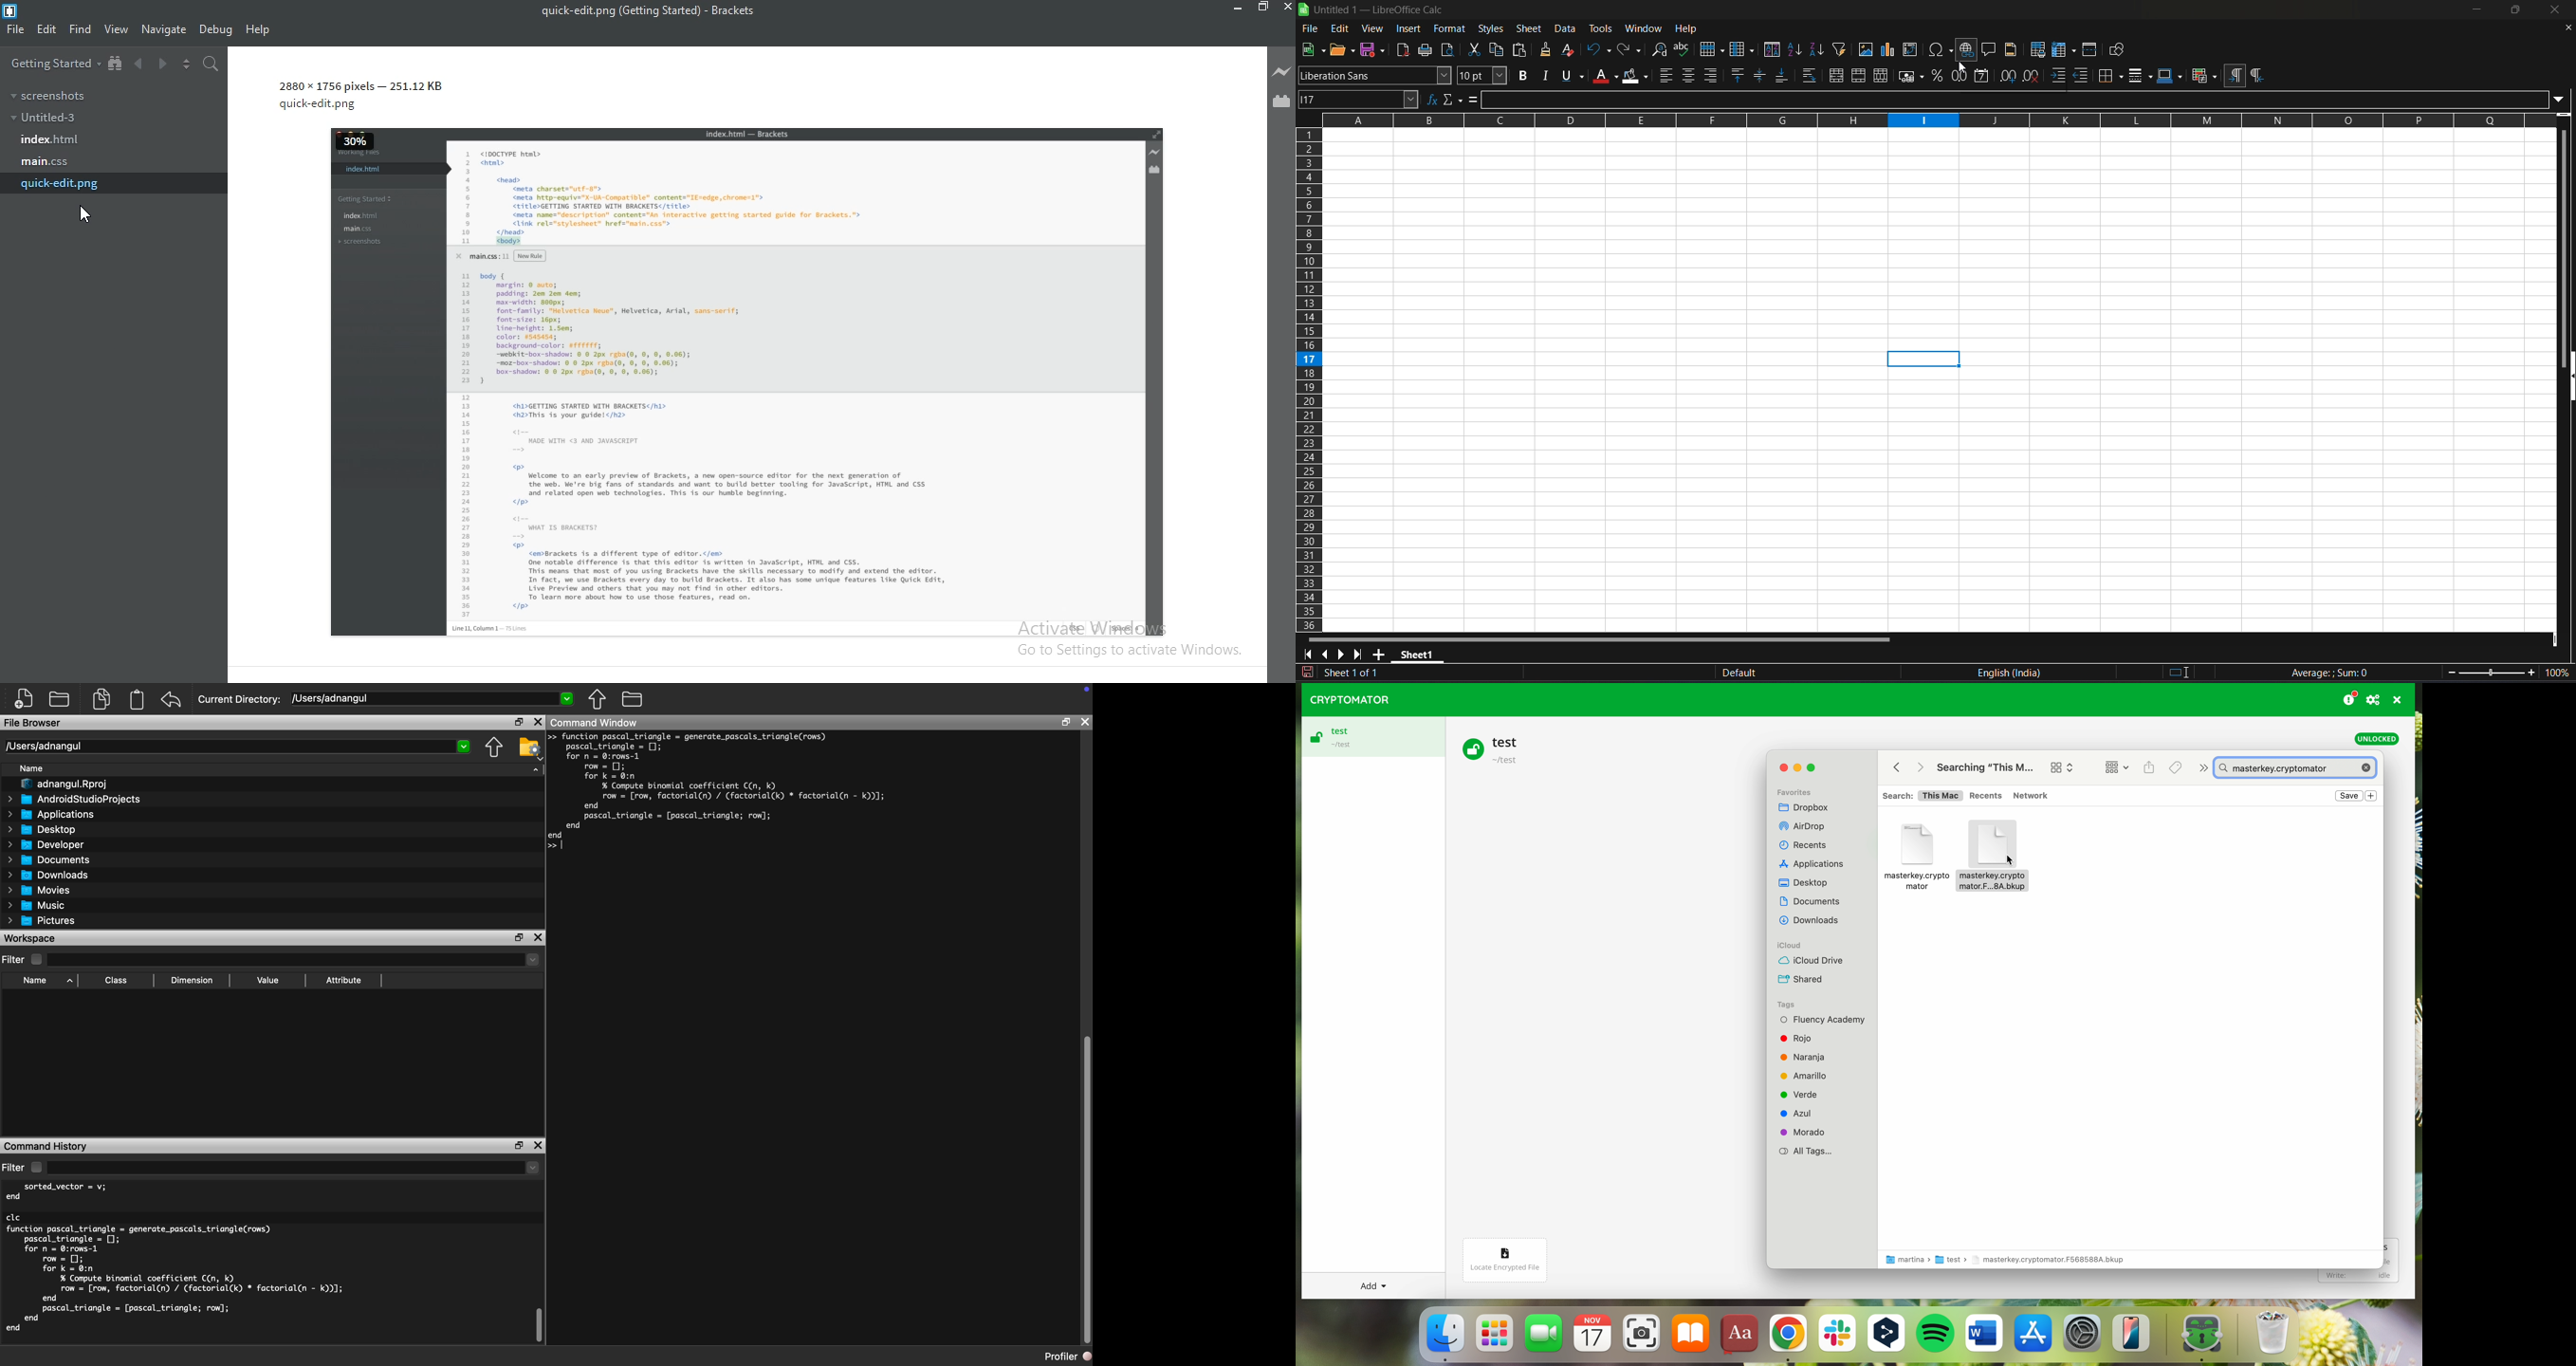 This screenshot has width=2576, height=1372. I want to click on bin, so click(2262, 1333).